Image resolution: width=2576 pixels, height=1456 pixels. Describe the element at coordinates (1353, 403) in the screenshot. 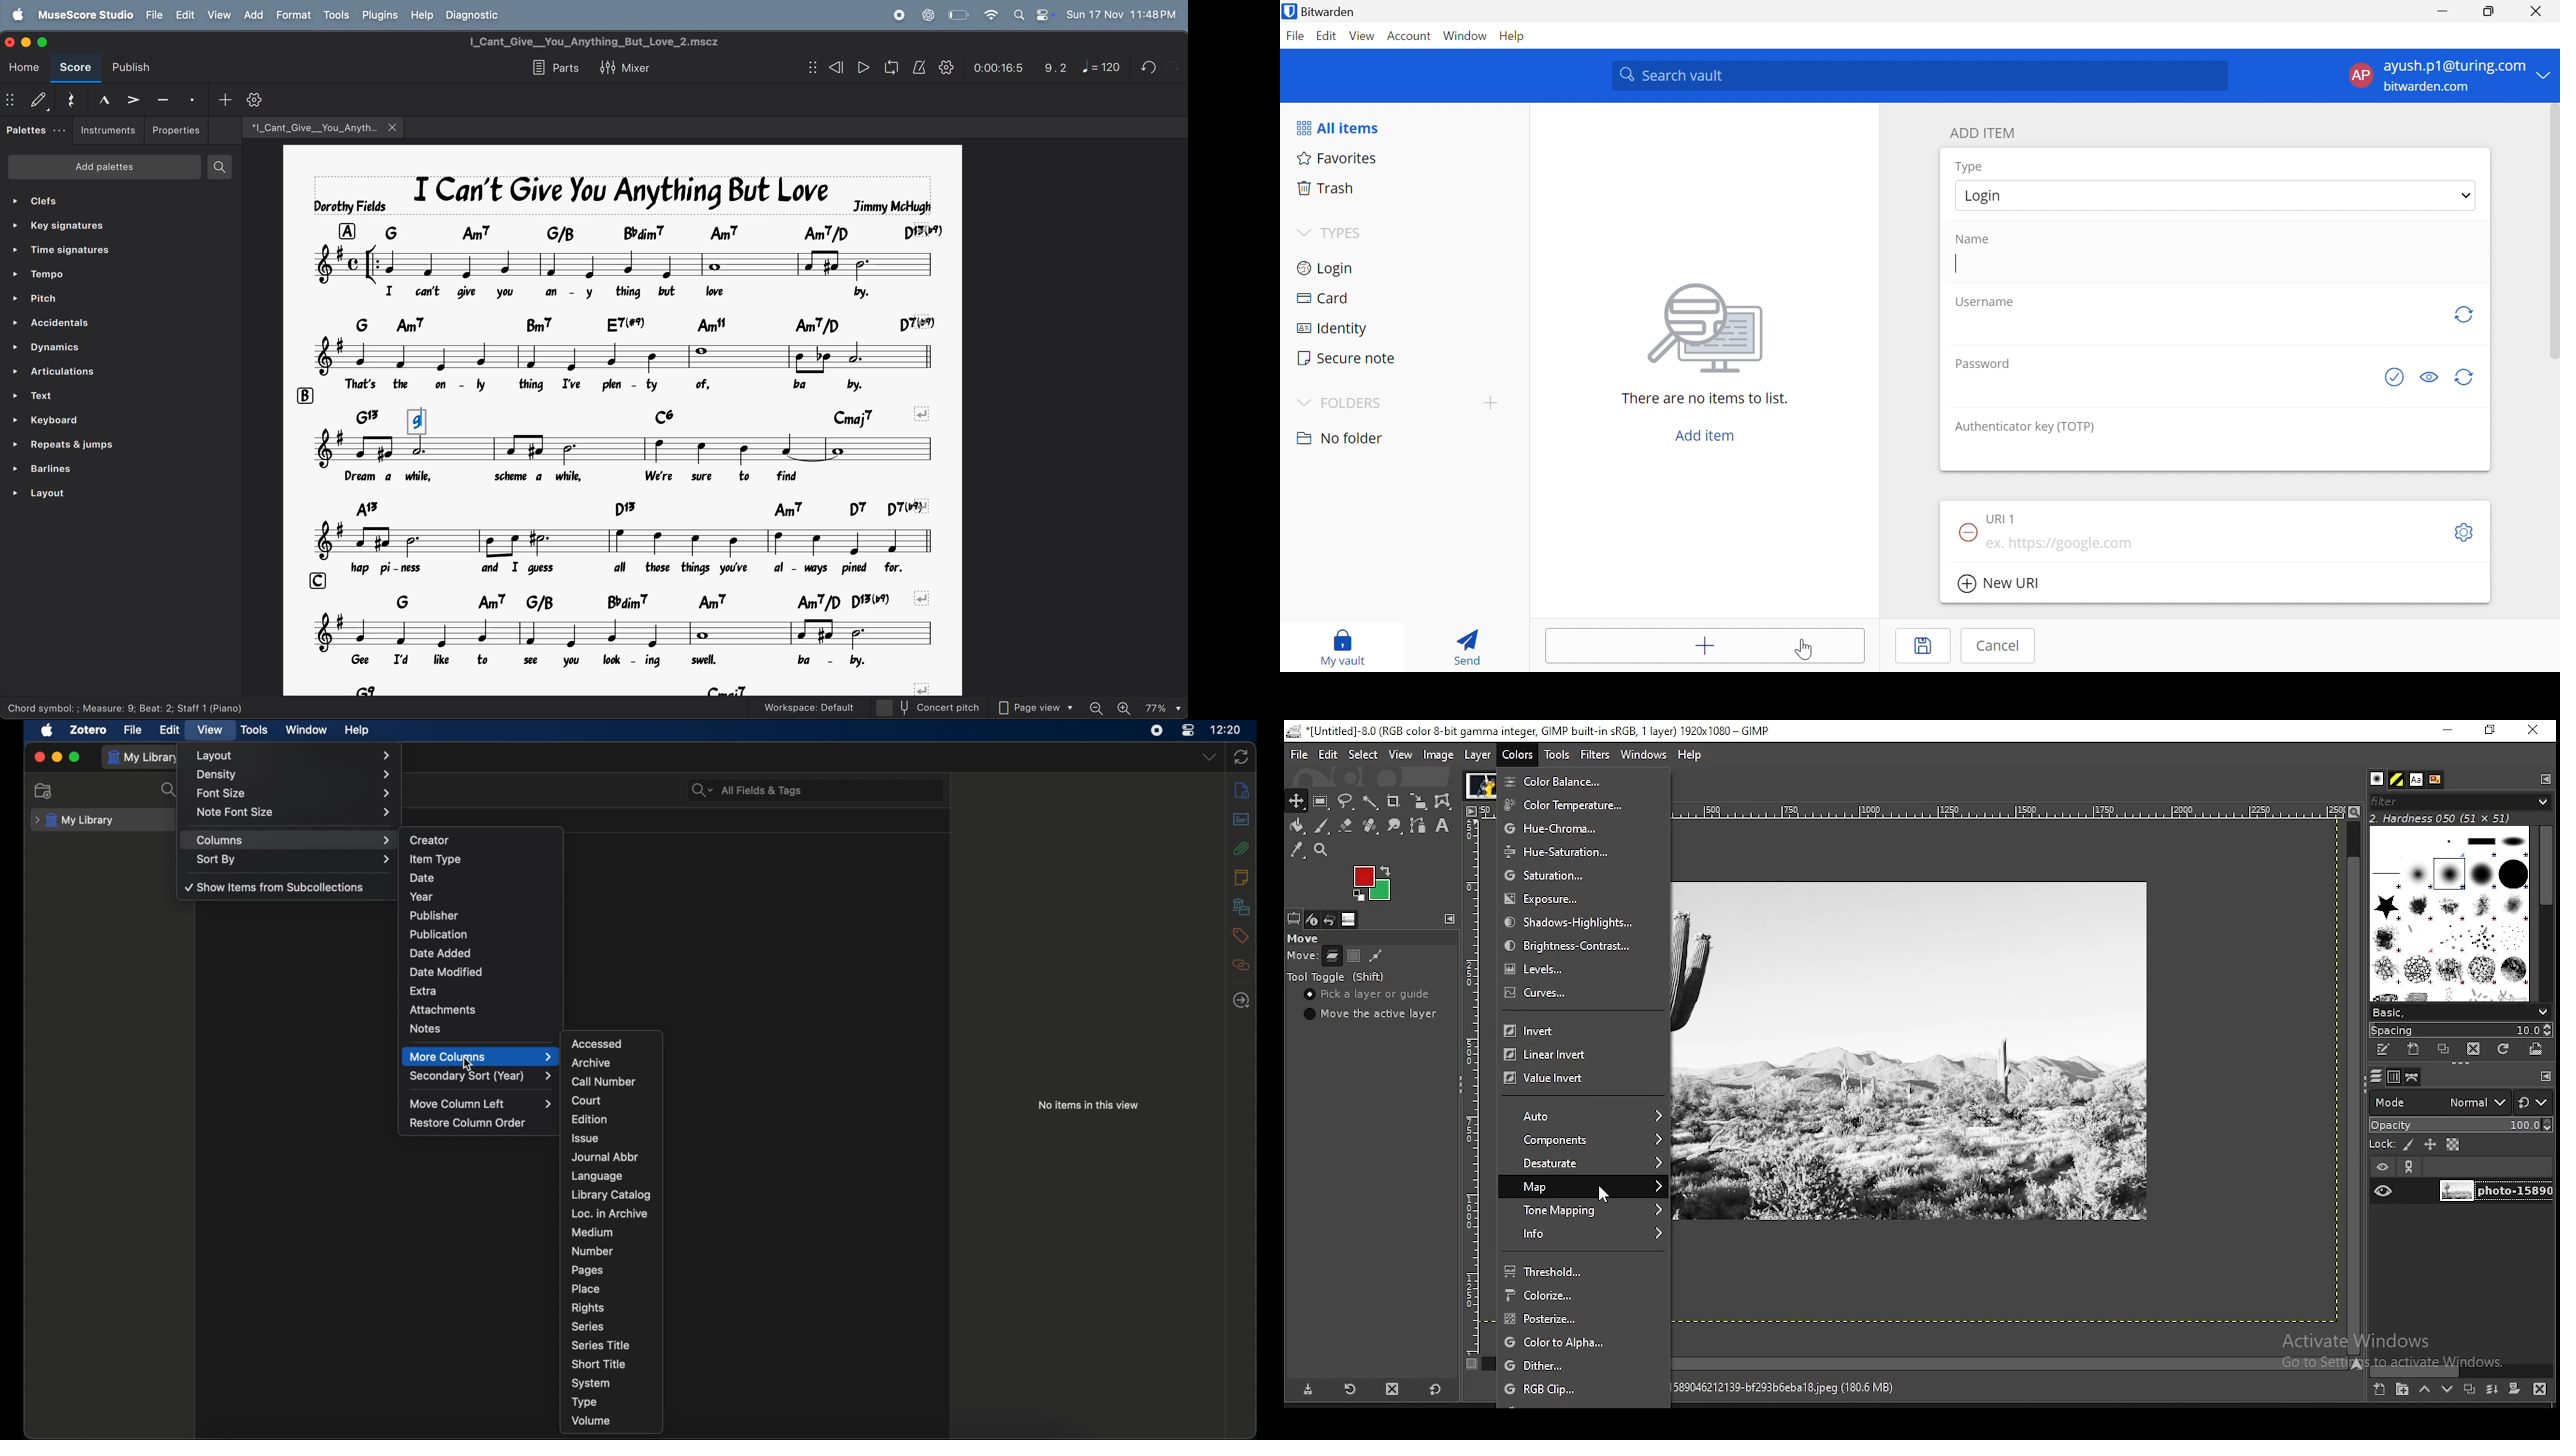

I see `FOLDERS` at that location.